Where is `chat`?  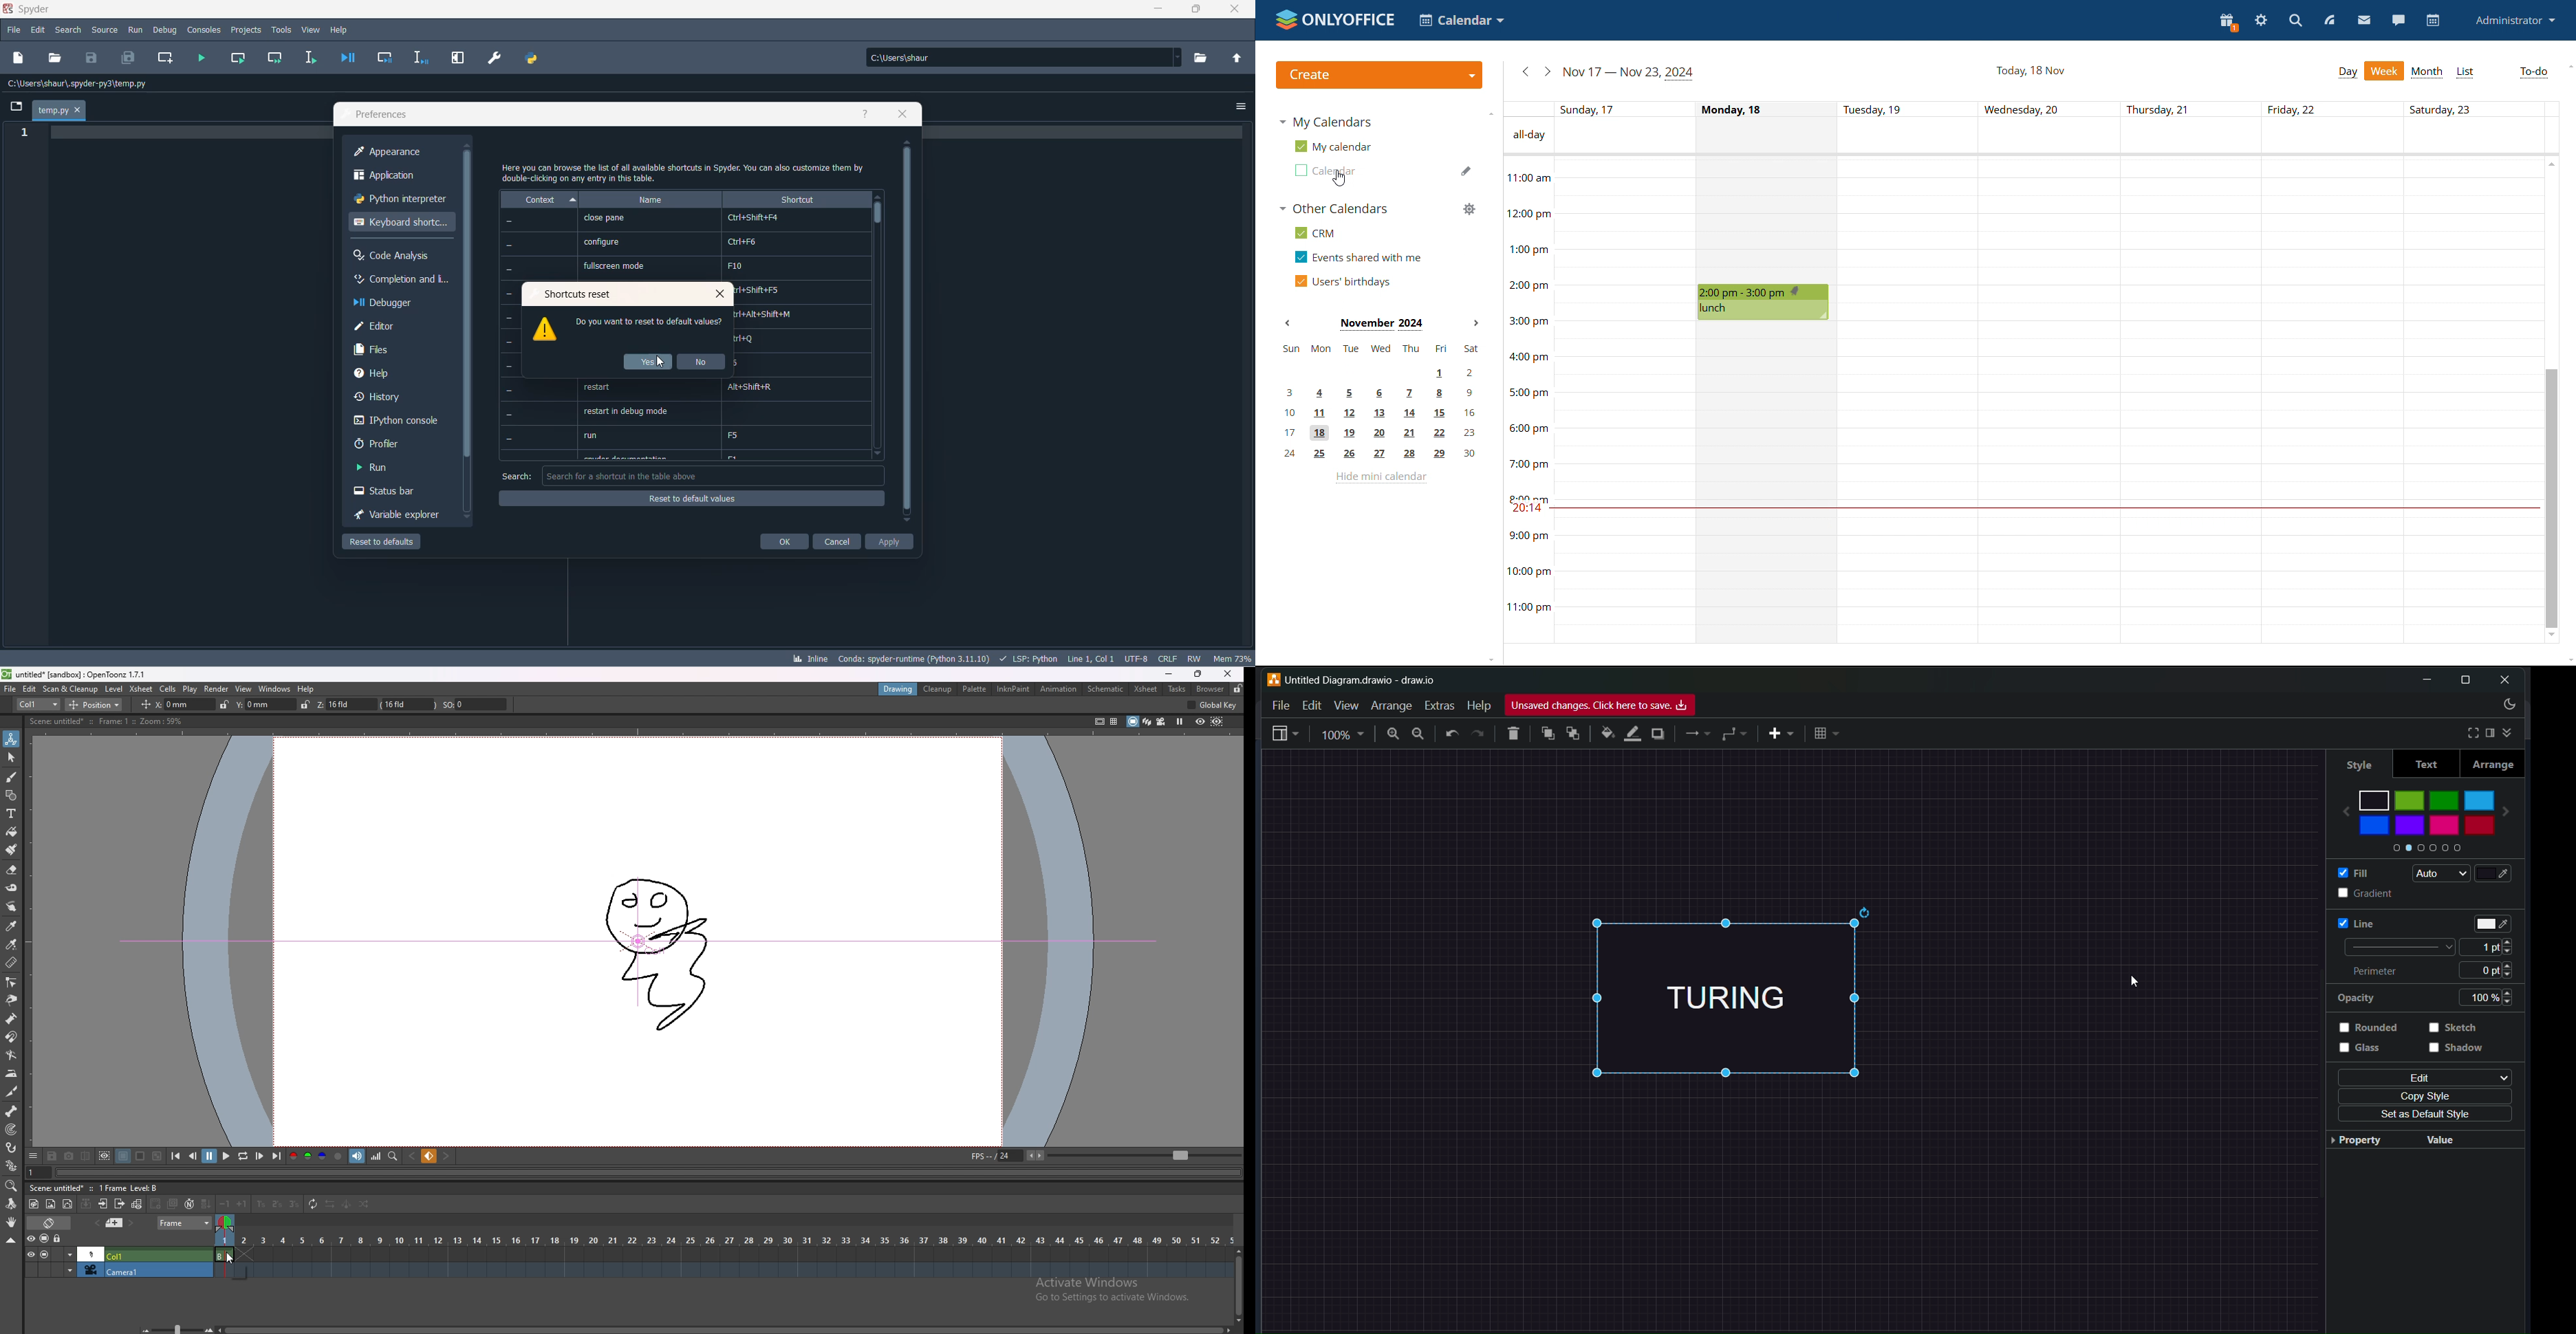 chat is located at coordinates (2400, 20).